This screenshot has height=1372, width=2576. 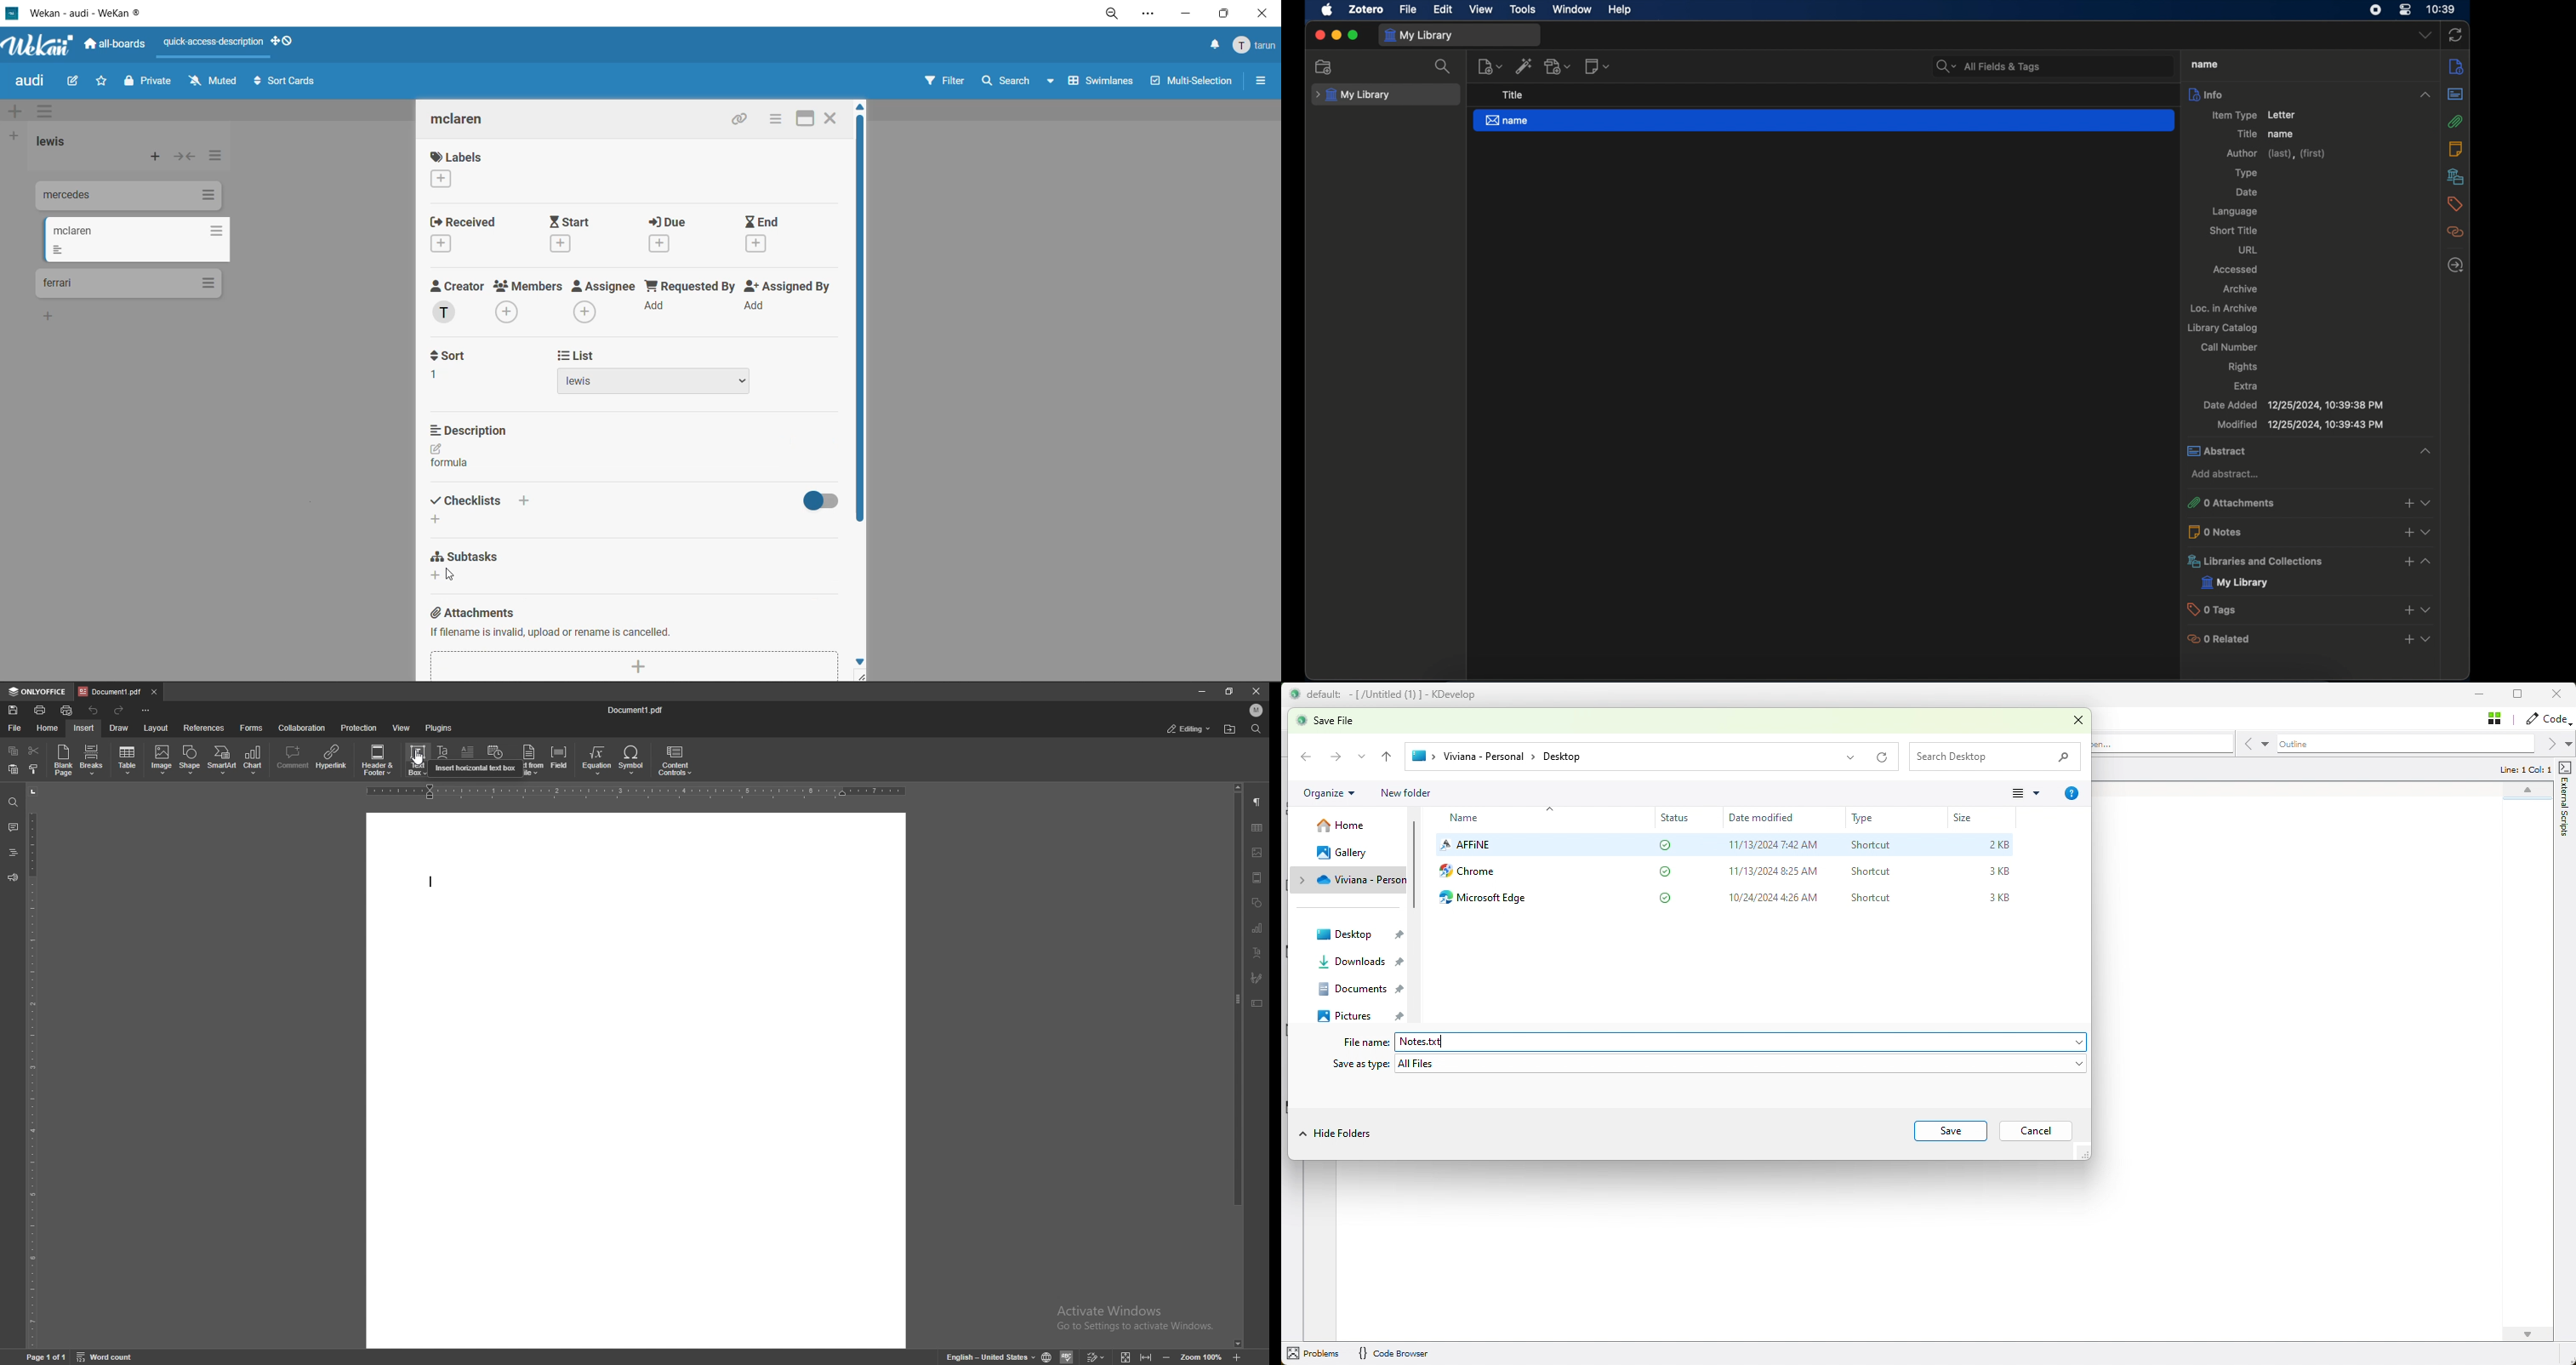 What do you see at coordinates (2248, 385) in the screenshot?
I see `extra` at bounding box center [2248, 385].